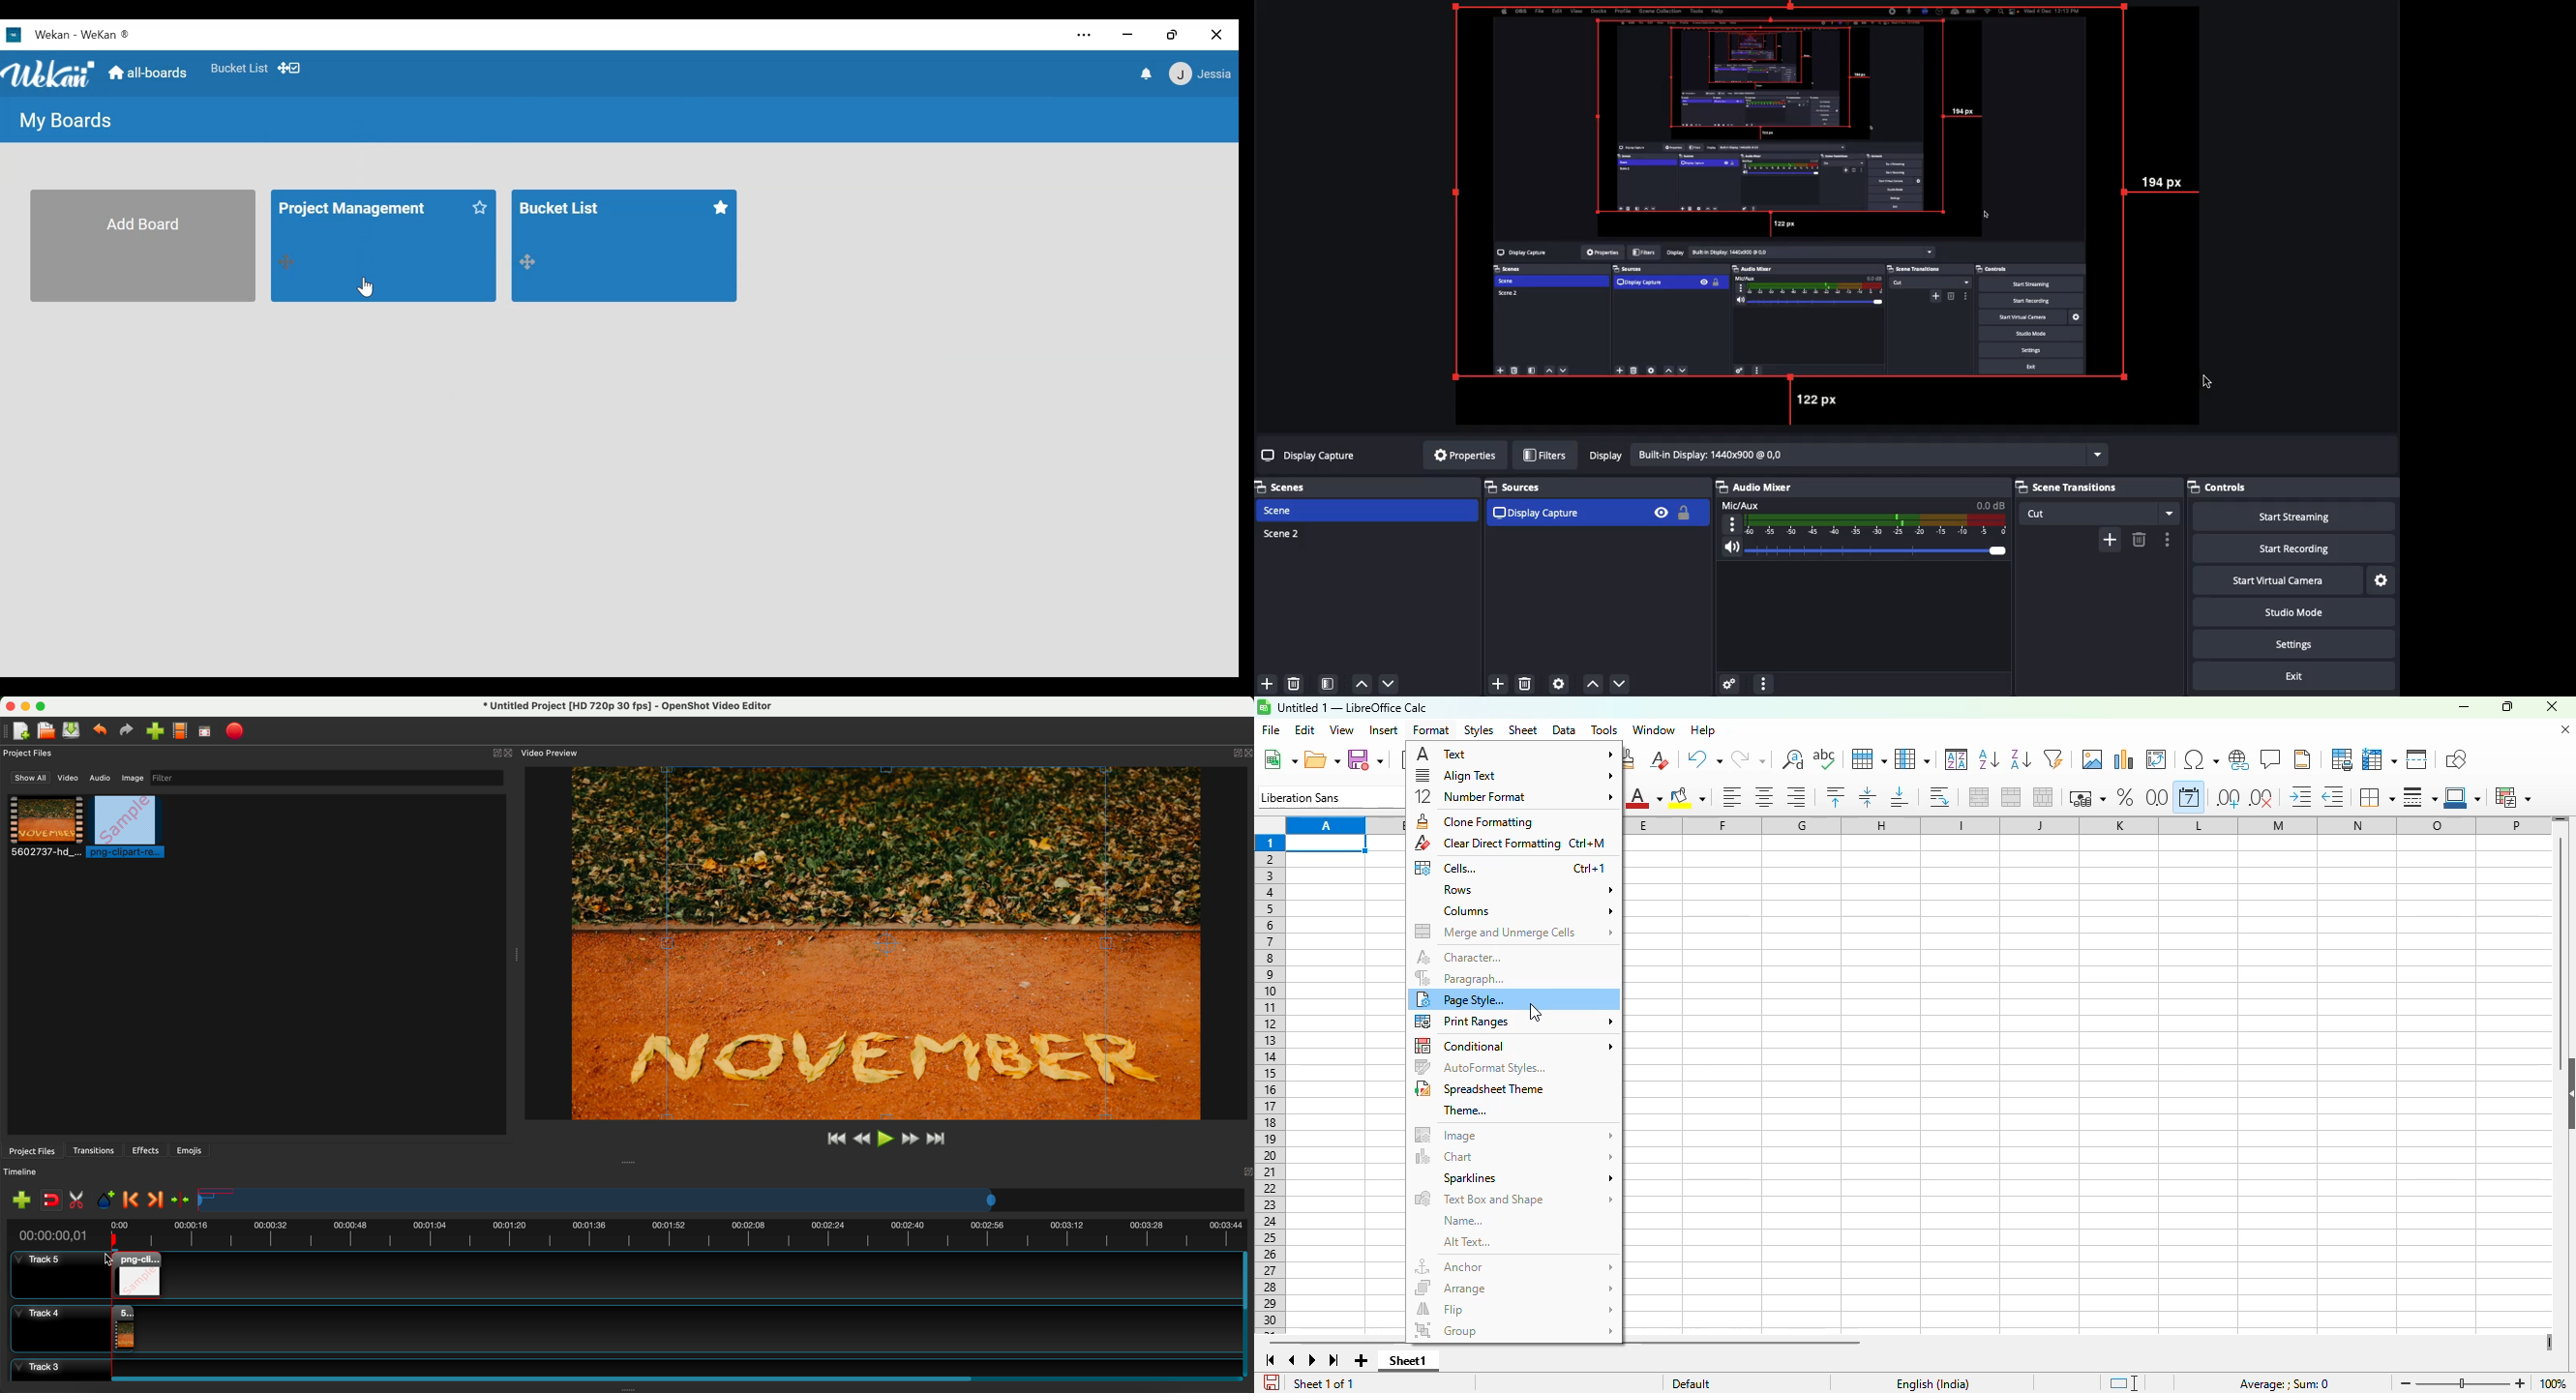 The image size is (2576, 1400). What do you see at coordinates (1201, 73) in the screenshot?
I see `User Member` at bounding box center [1201, 73].